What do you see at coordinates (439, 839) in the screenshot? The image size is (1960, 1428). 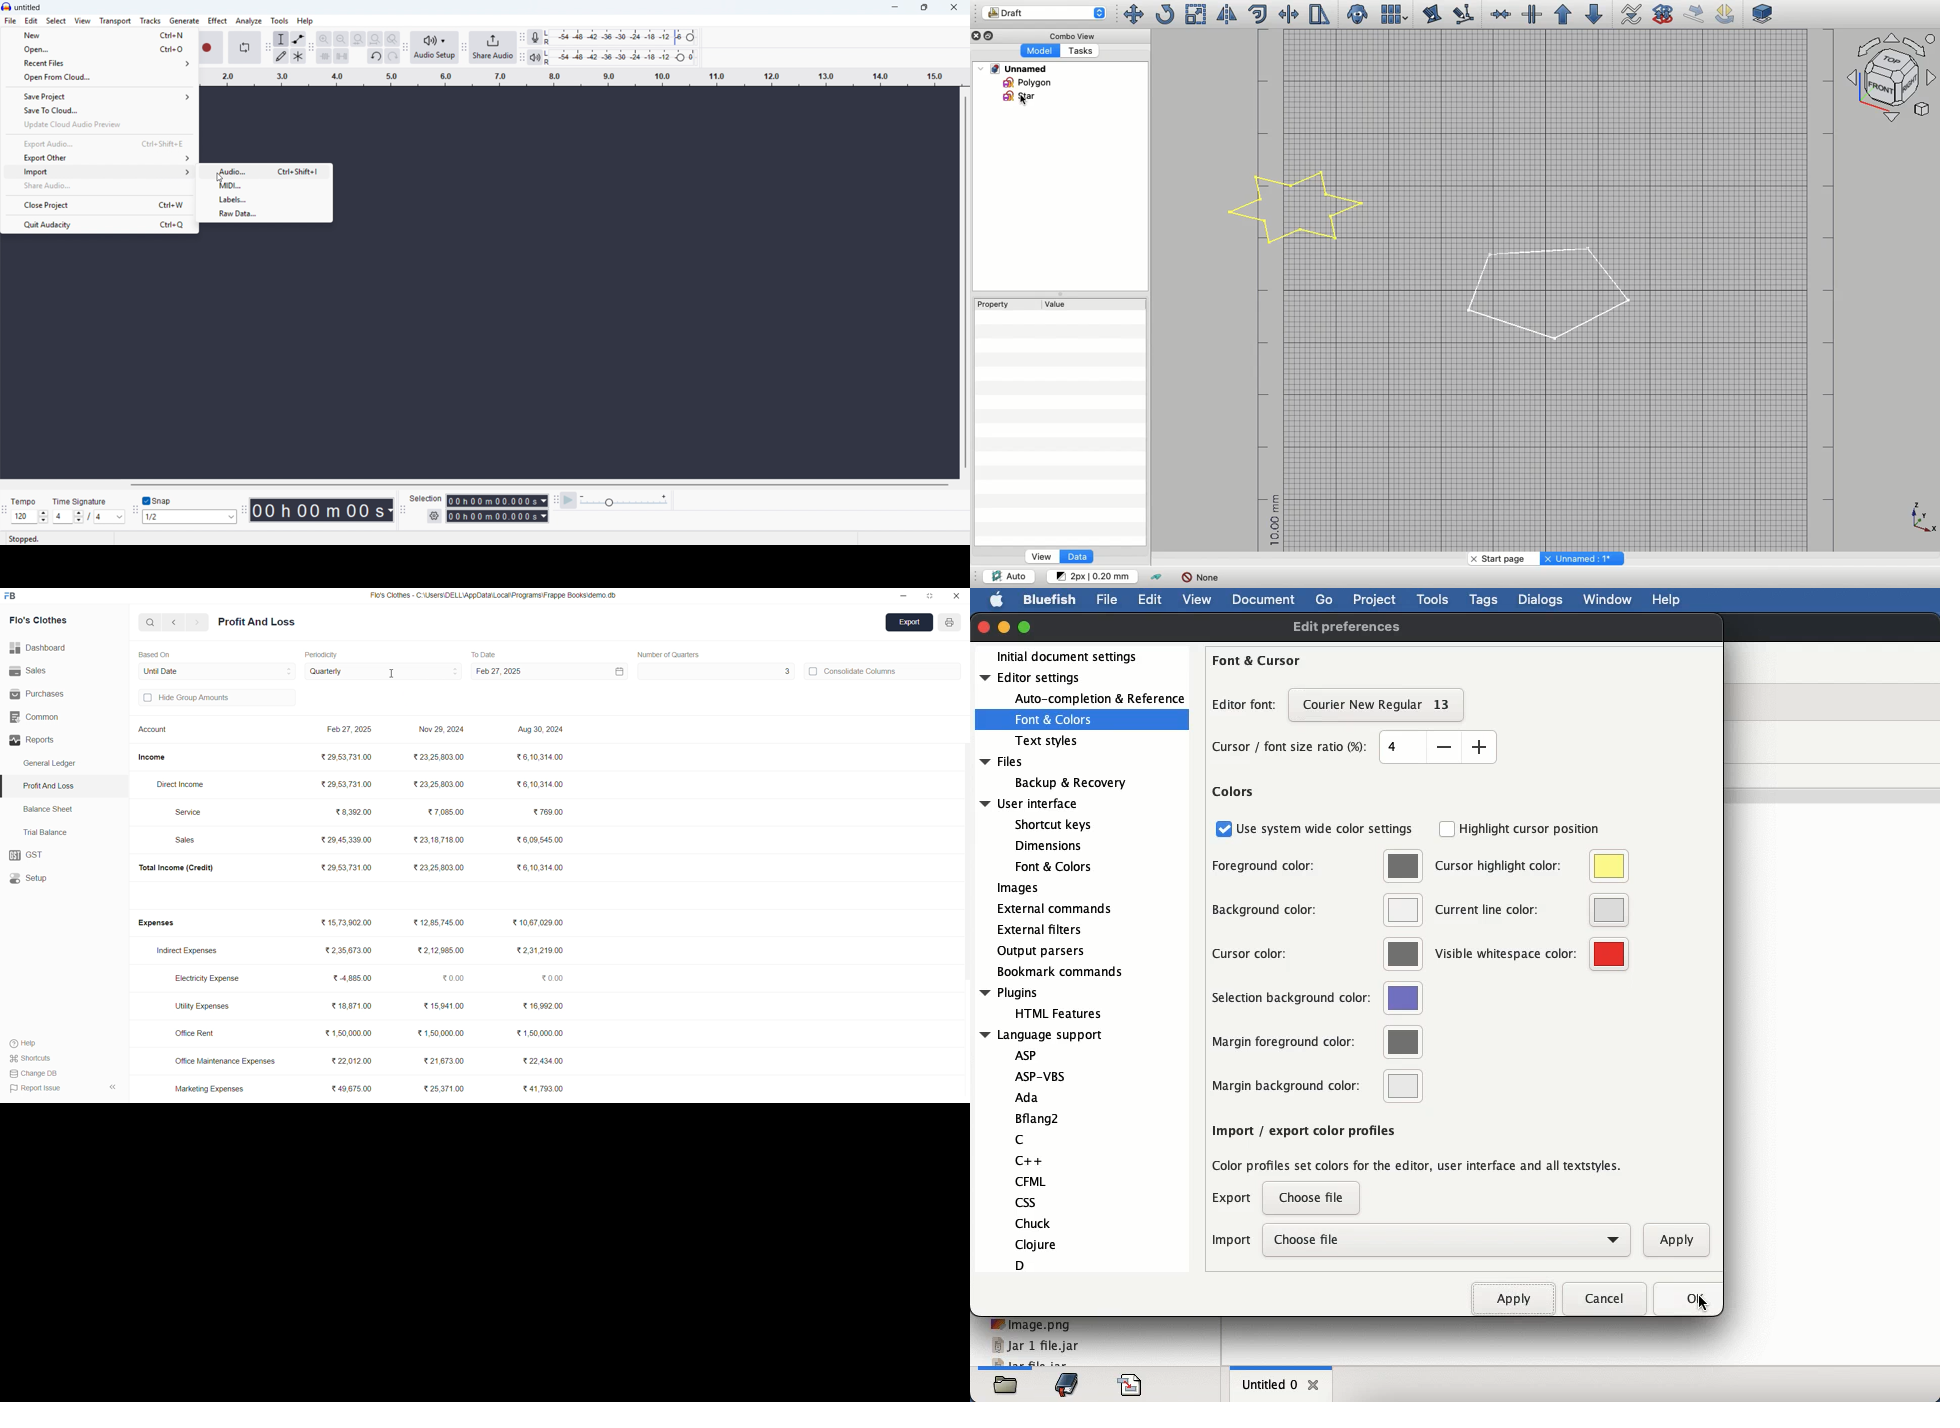 I see `₹23.18.718.00` at bounding box center [439, 839].